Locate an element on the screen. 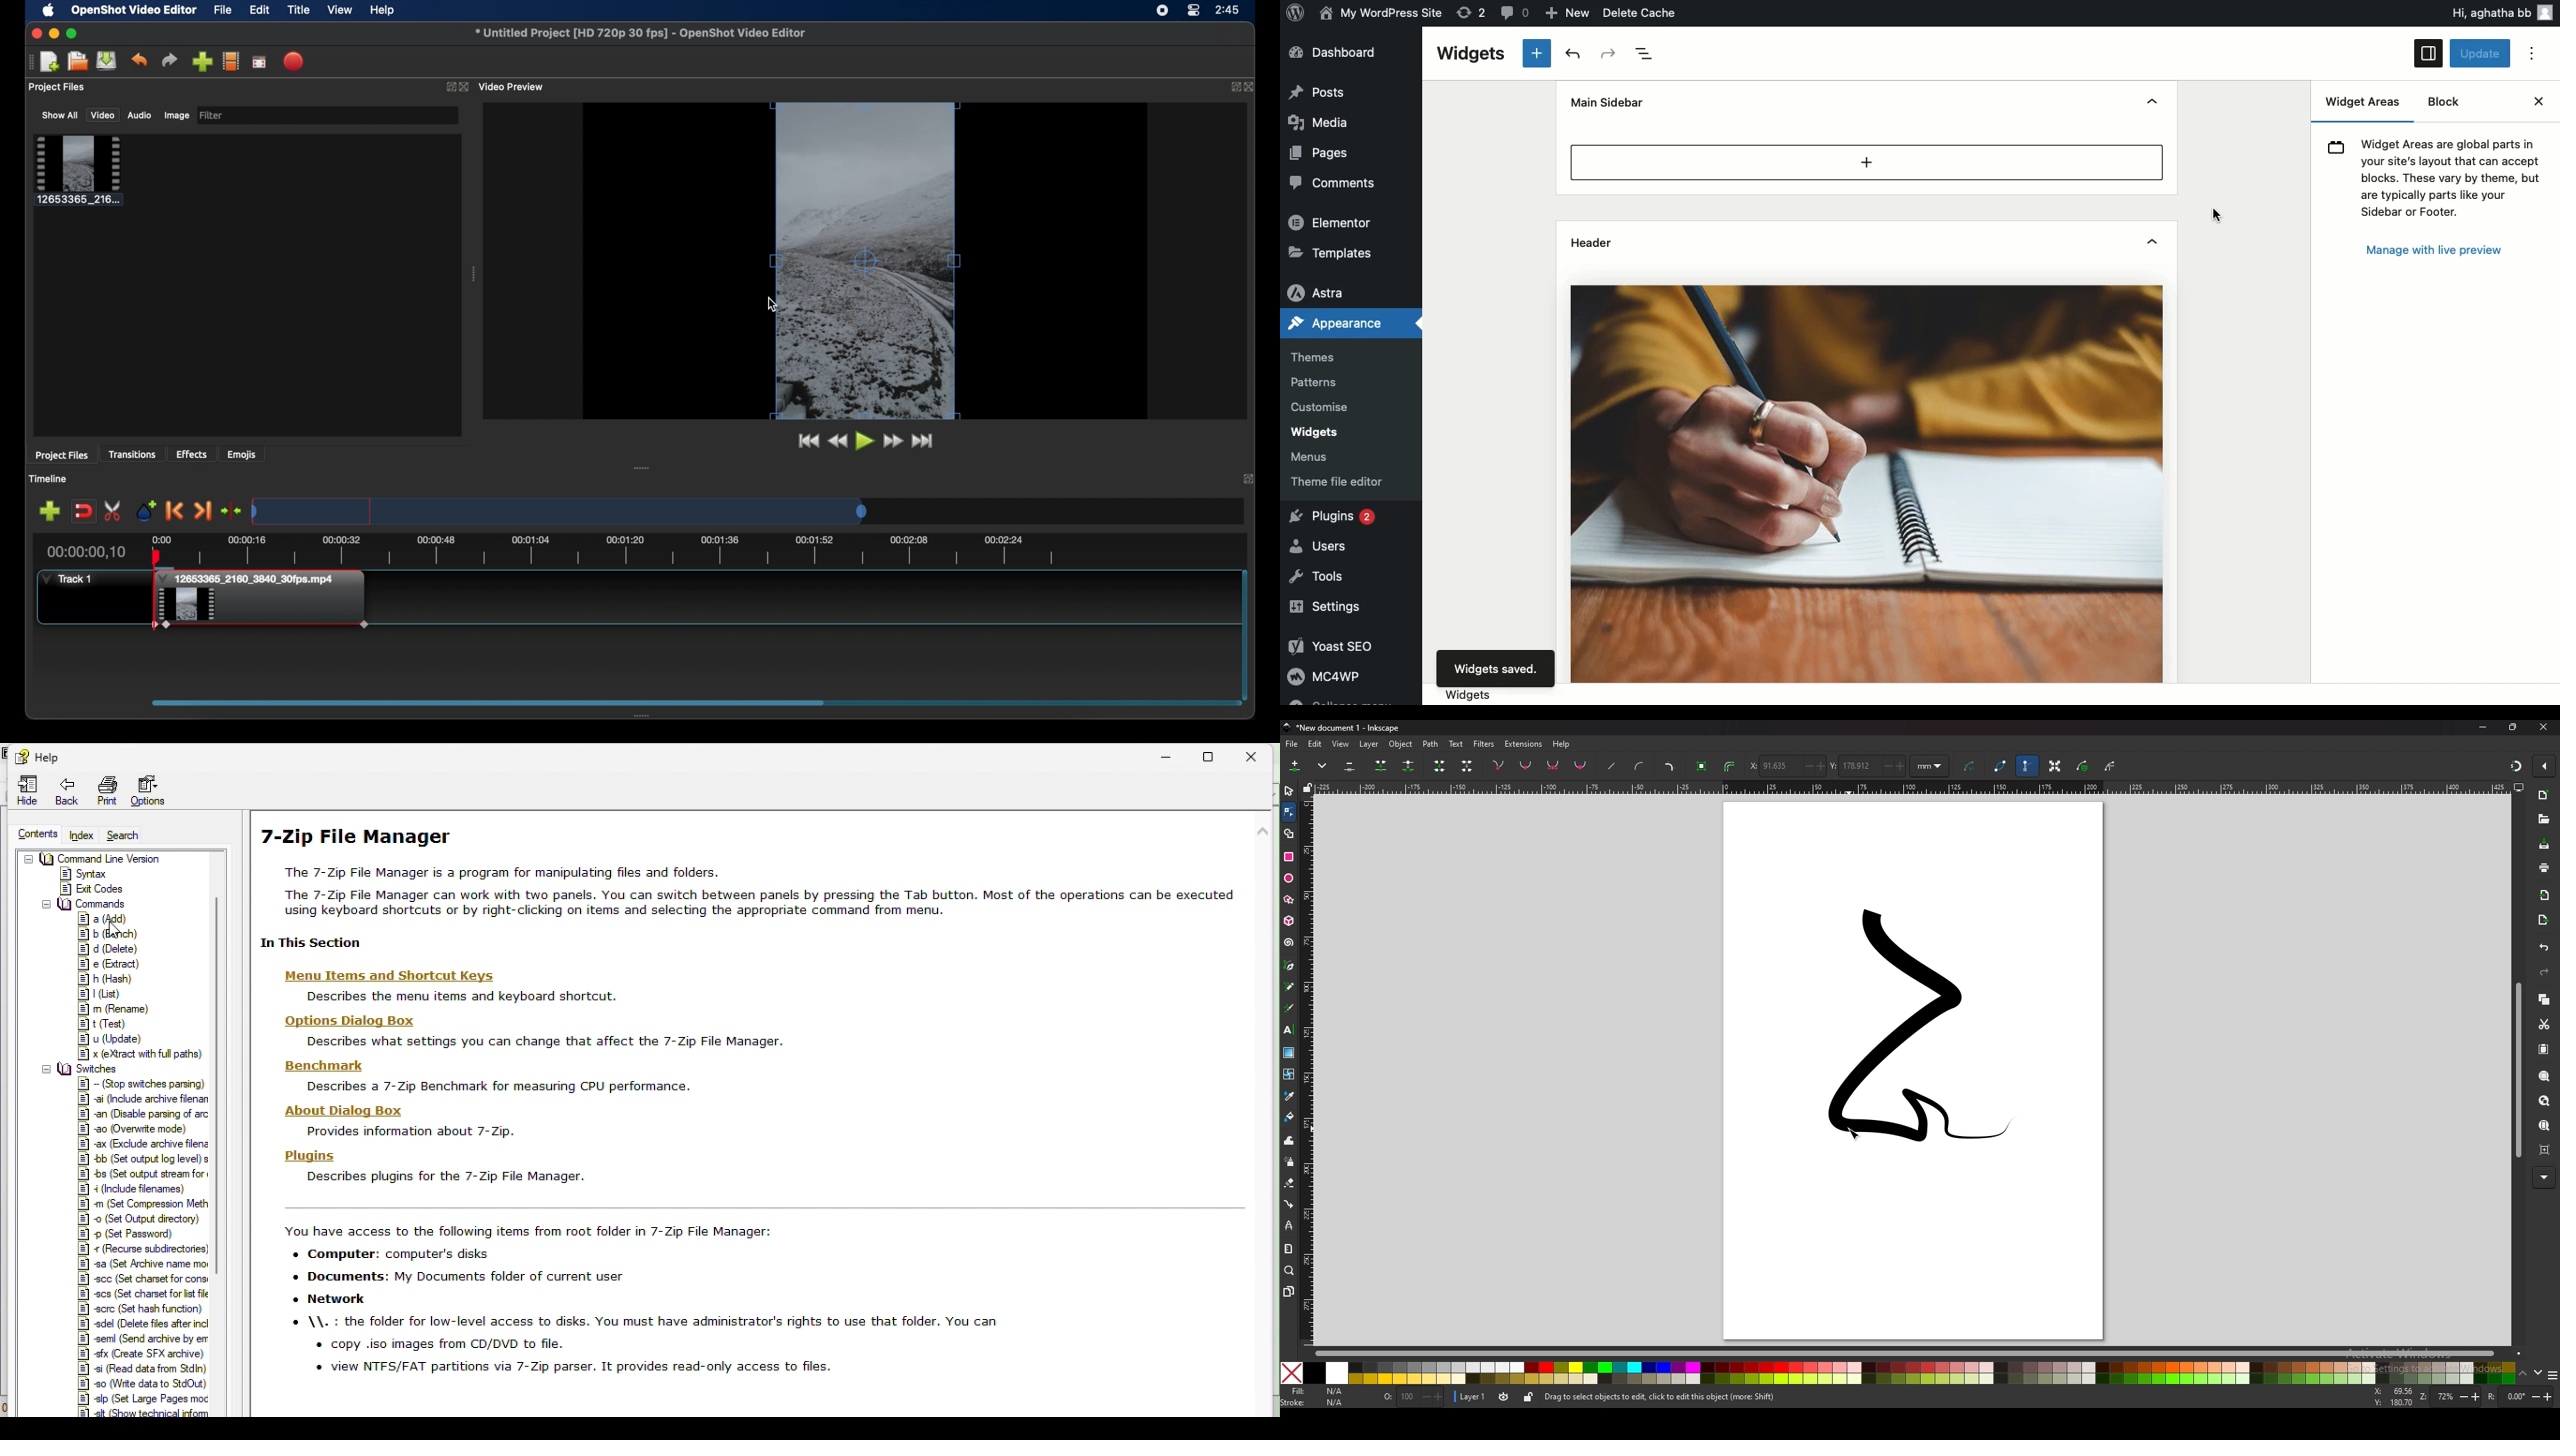 Image resolution: width=2576 pixels, height=1456 pixels. Search is located at coordinates (123, 834).